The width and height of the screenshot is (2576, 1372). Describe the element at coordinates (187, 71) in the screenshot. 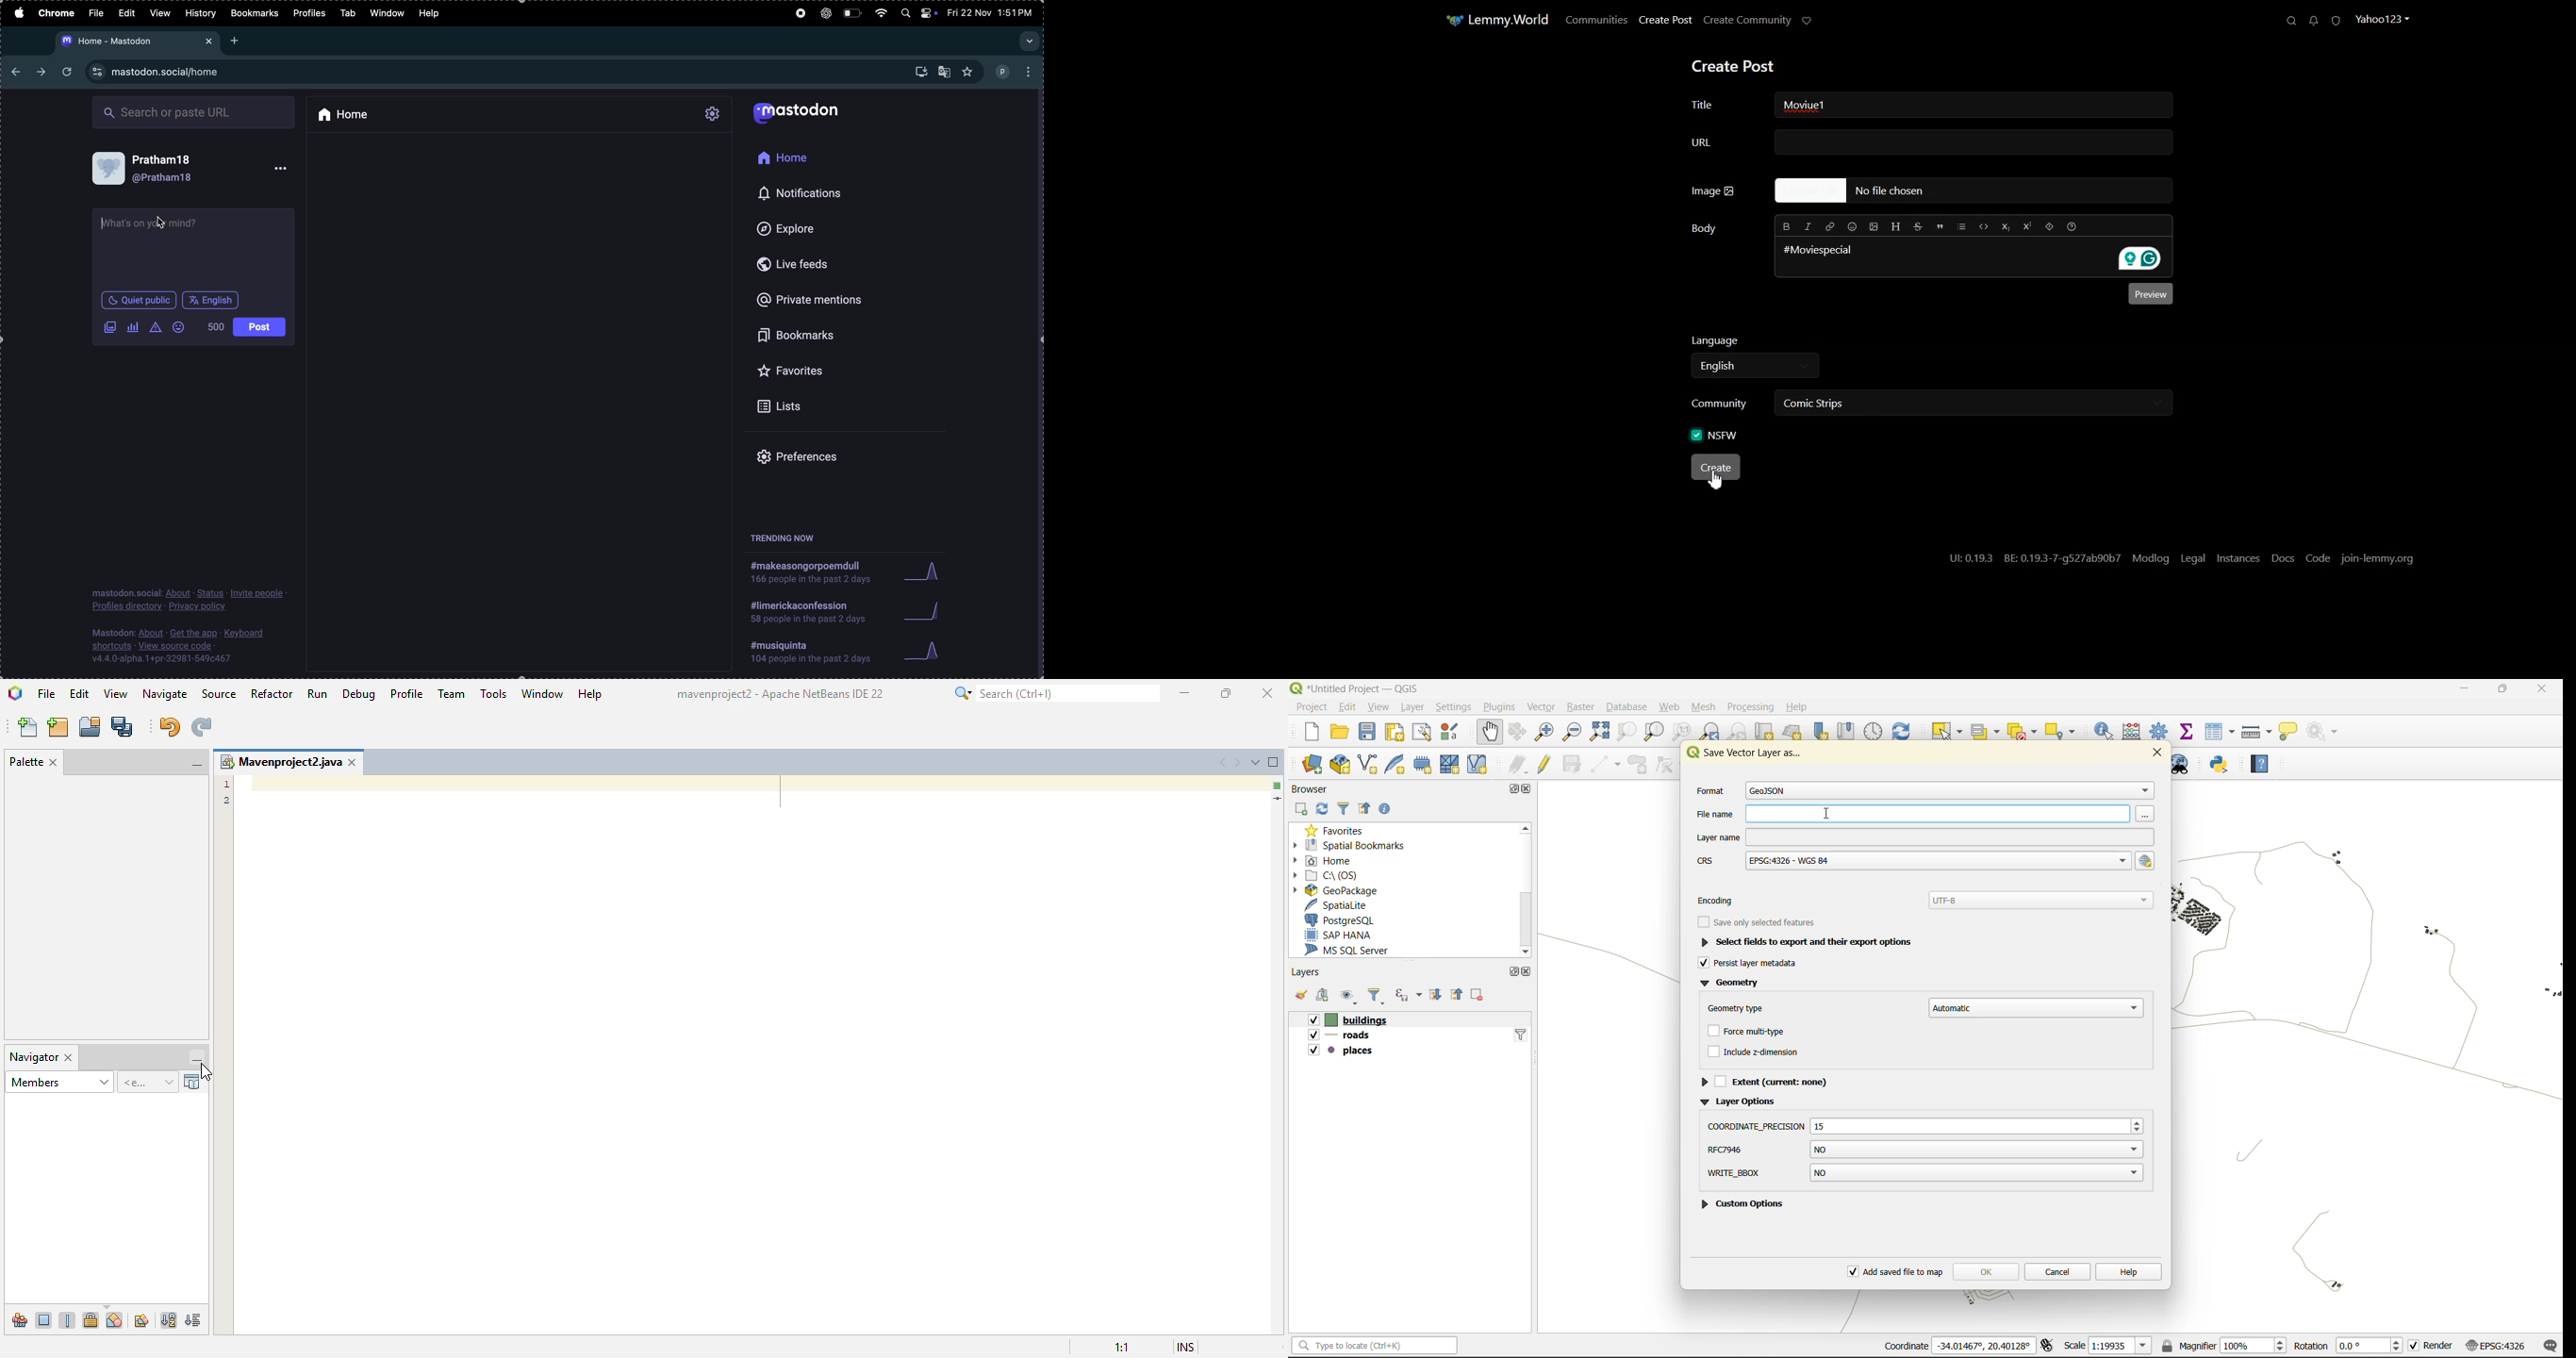

I see `site url` at that location.